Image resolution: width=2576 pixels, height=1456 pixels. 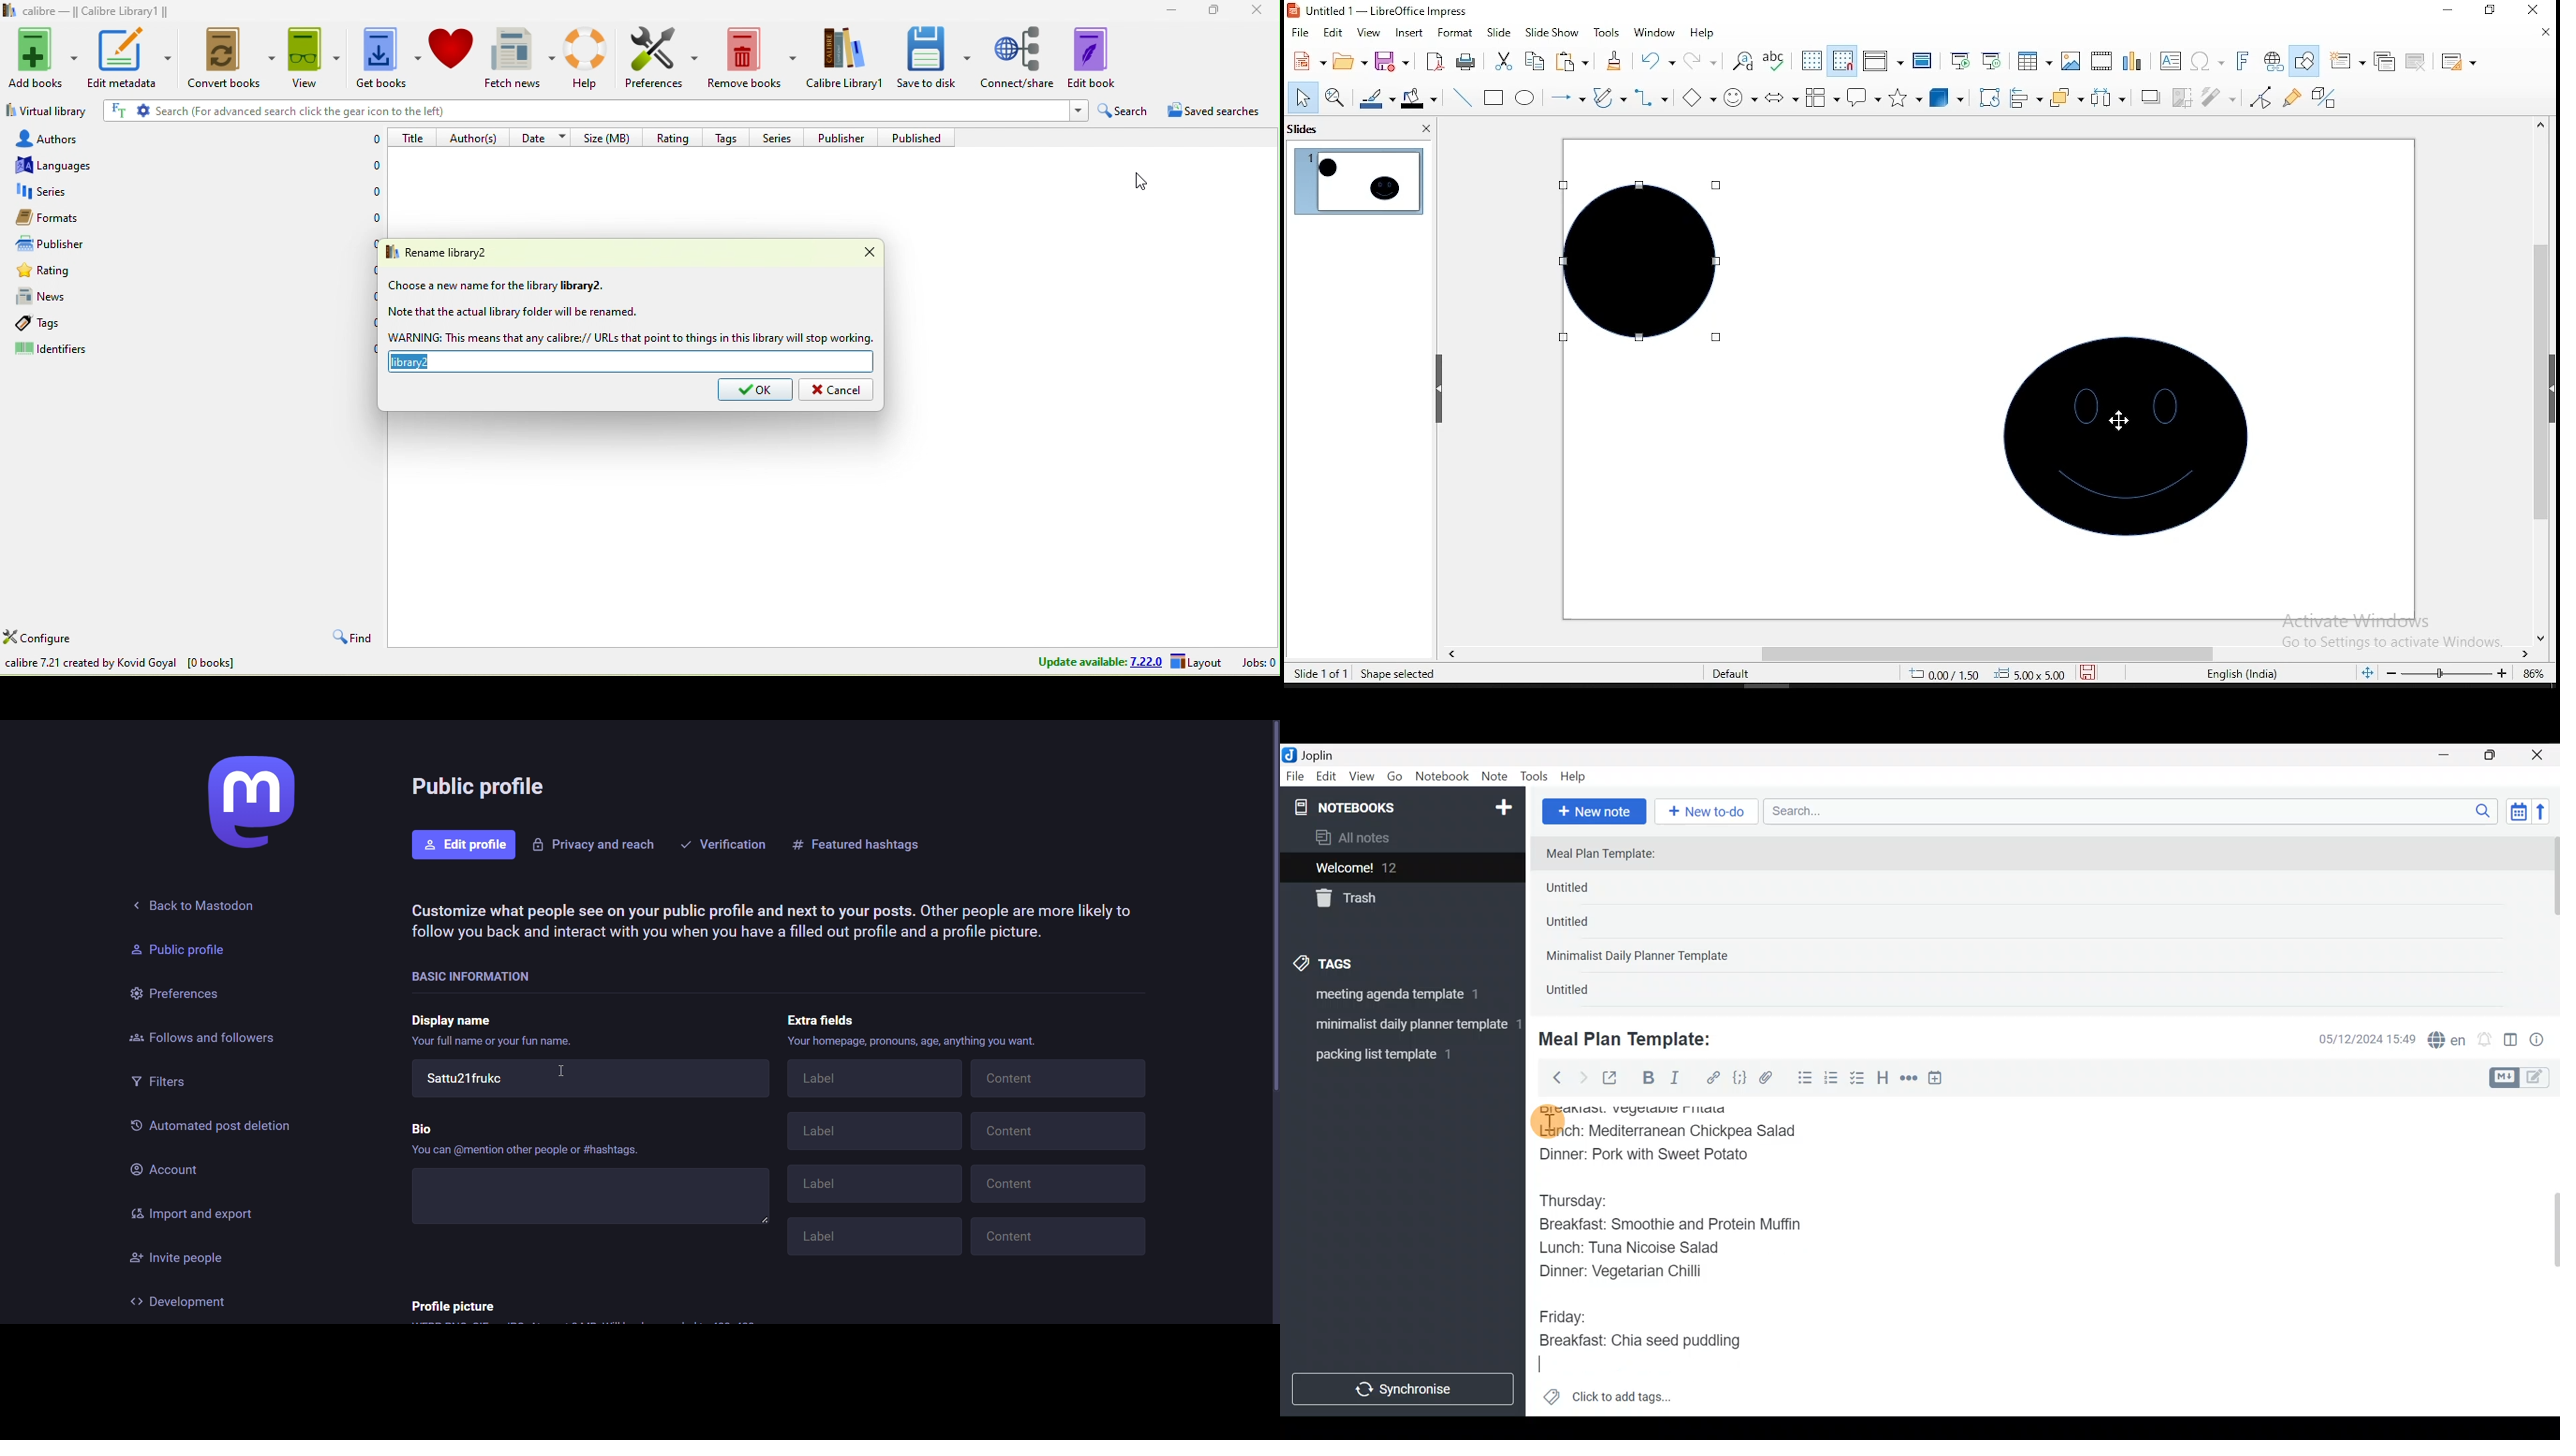 What do you see at coordinates (1802, 1079) in the screenshot?
I see `Bulleted list` at bounding box center [1802, 1079].